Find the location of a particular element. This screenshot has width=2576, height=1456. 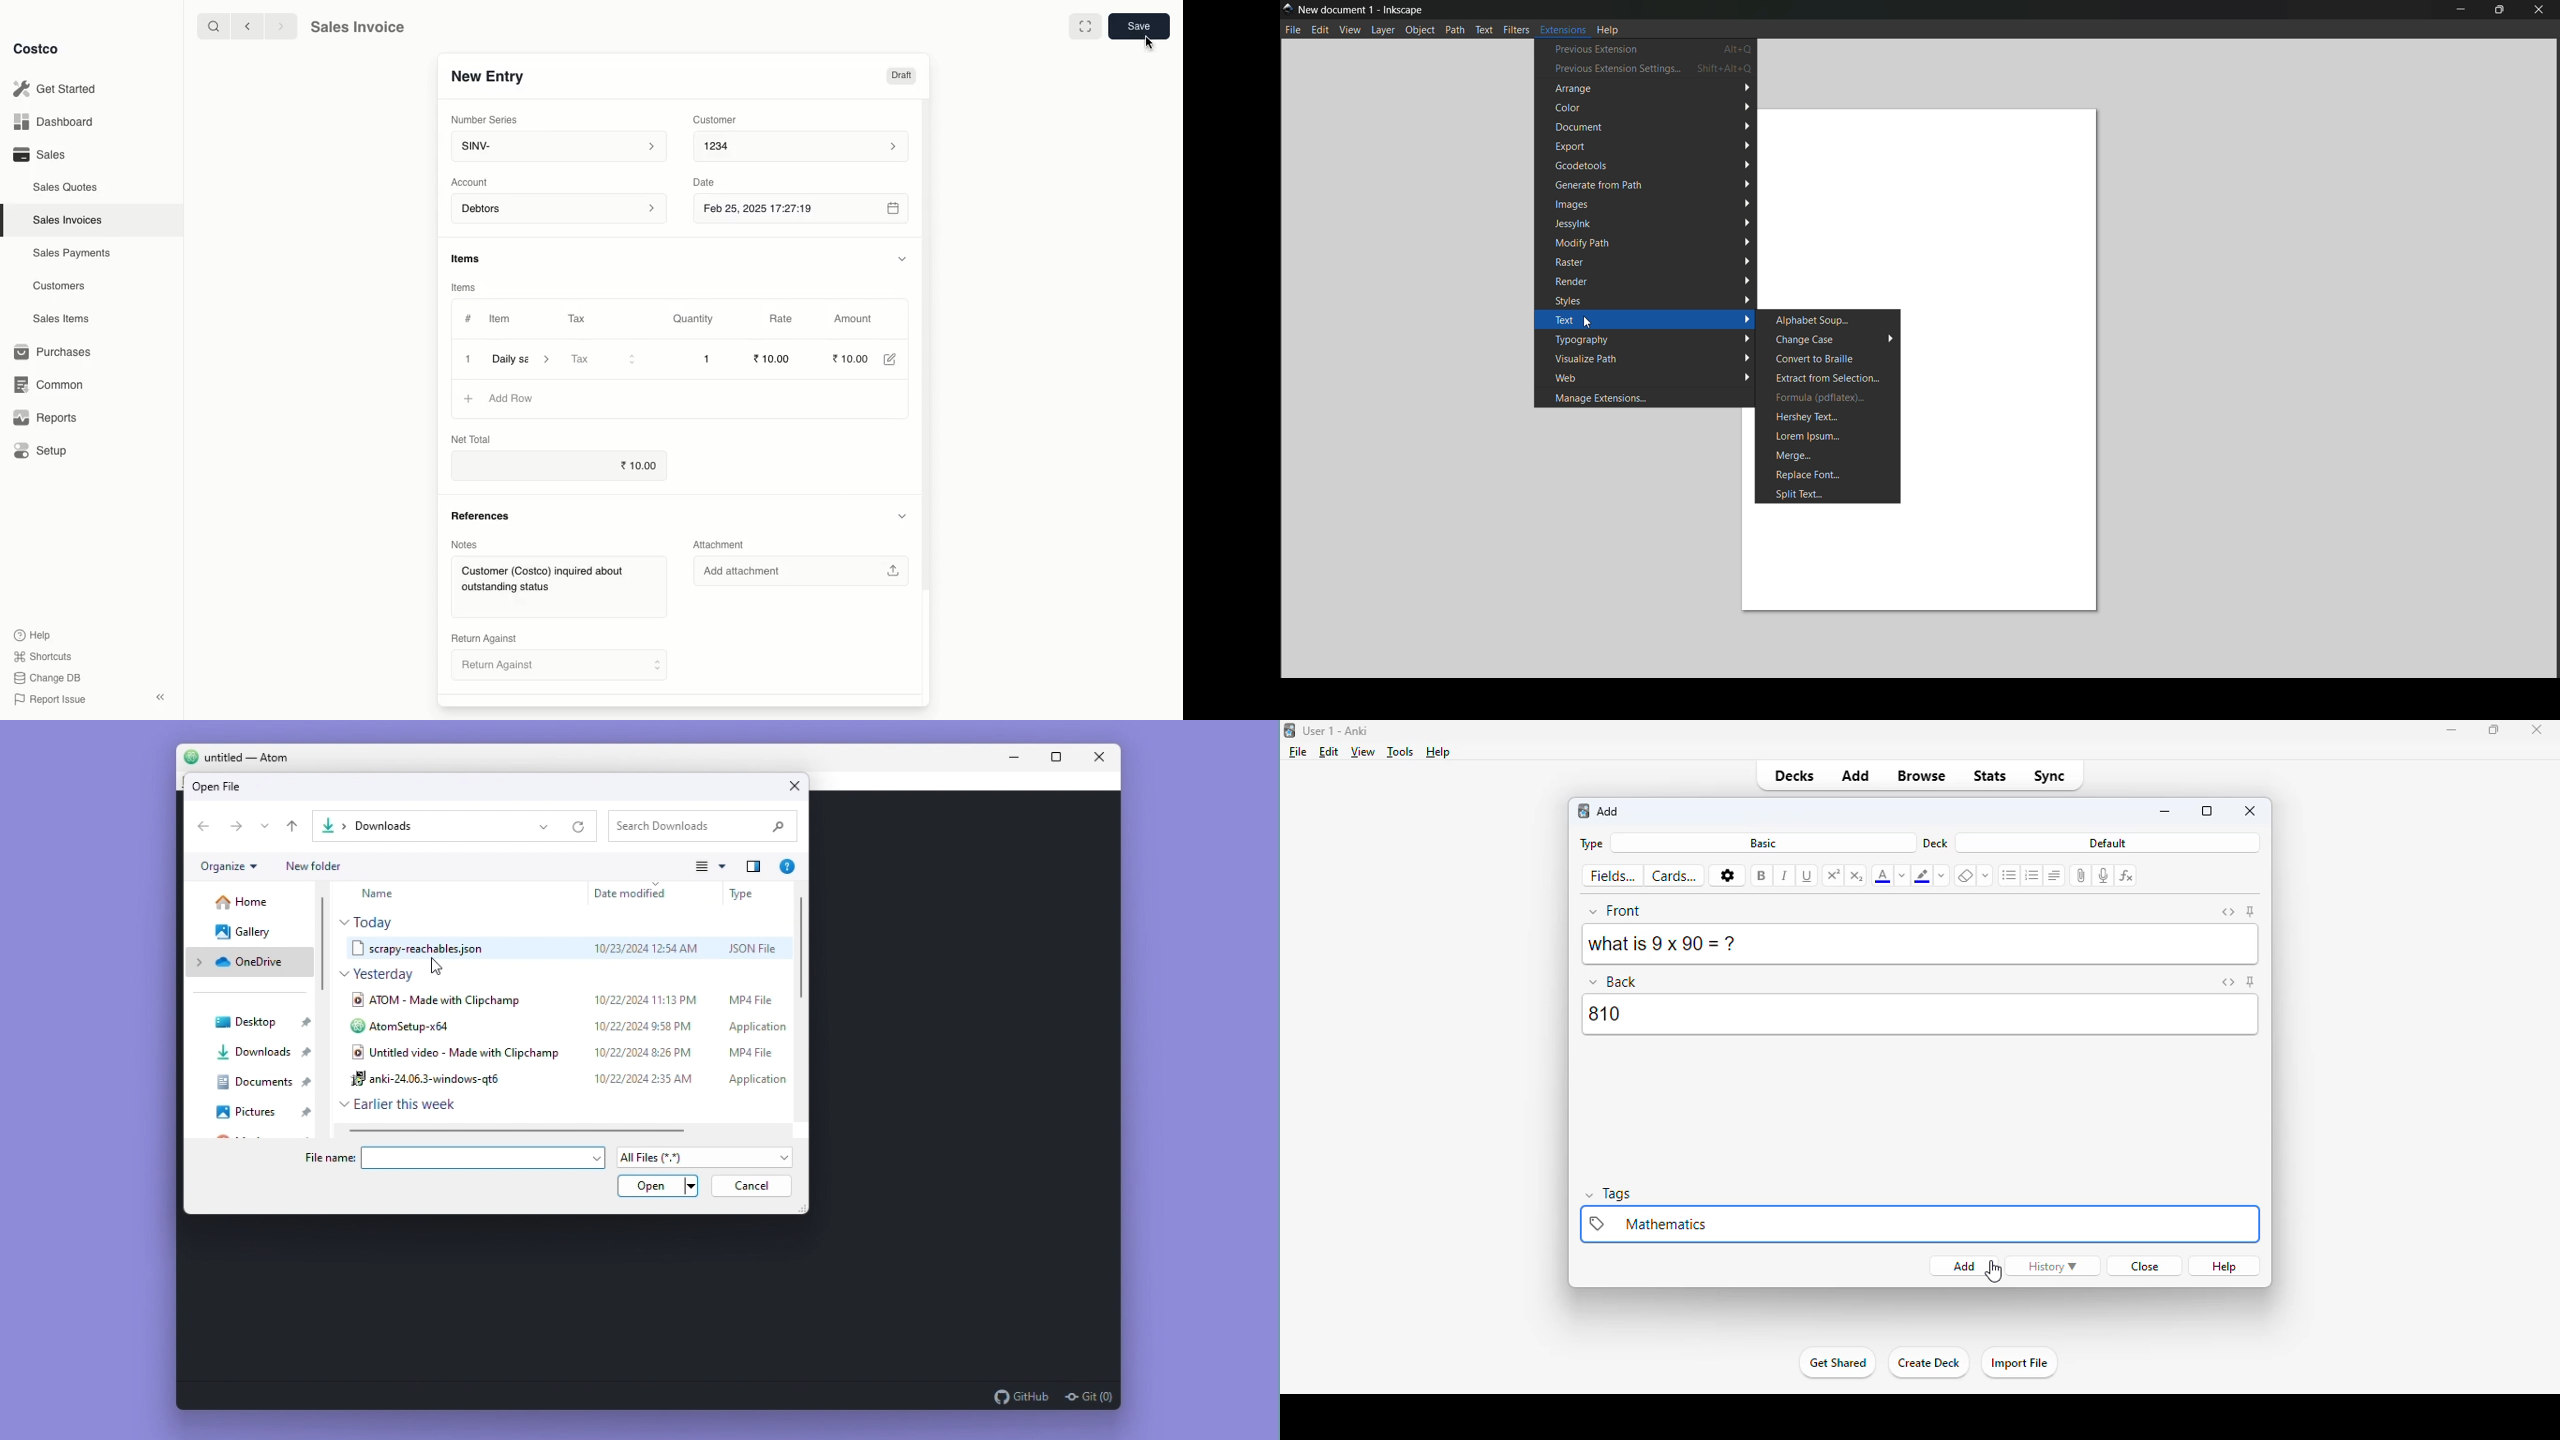

Forward is located at coordinates (280, 27).